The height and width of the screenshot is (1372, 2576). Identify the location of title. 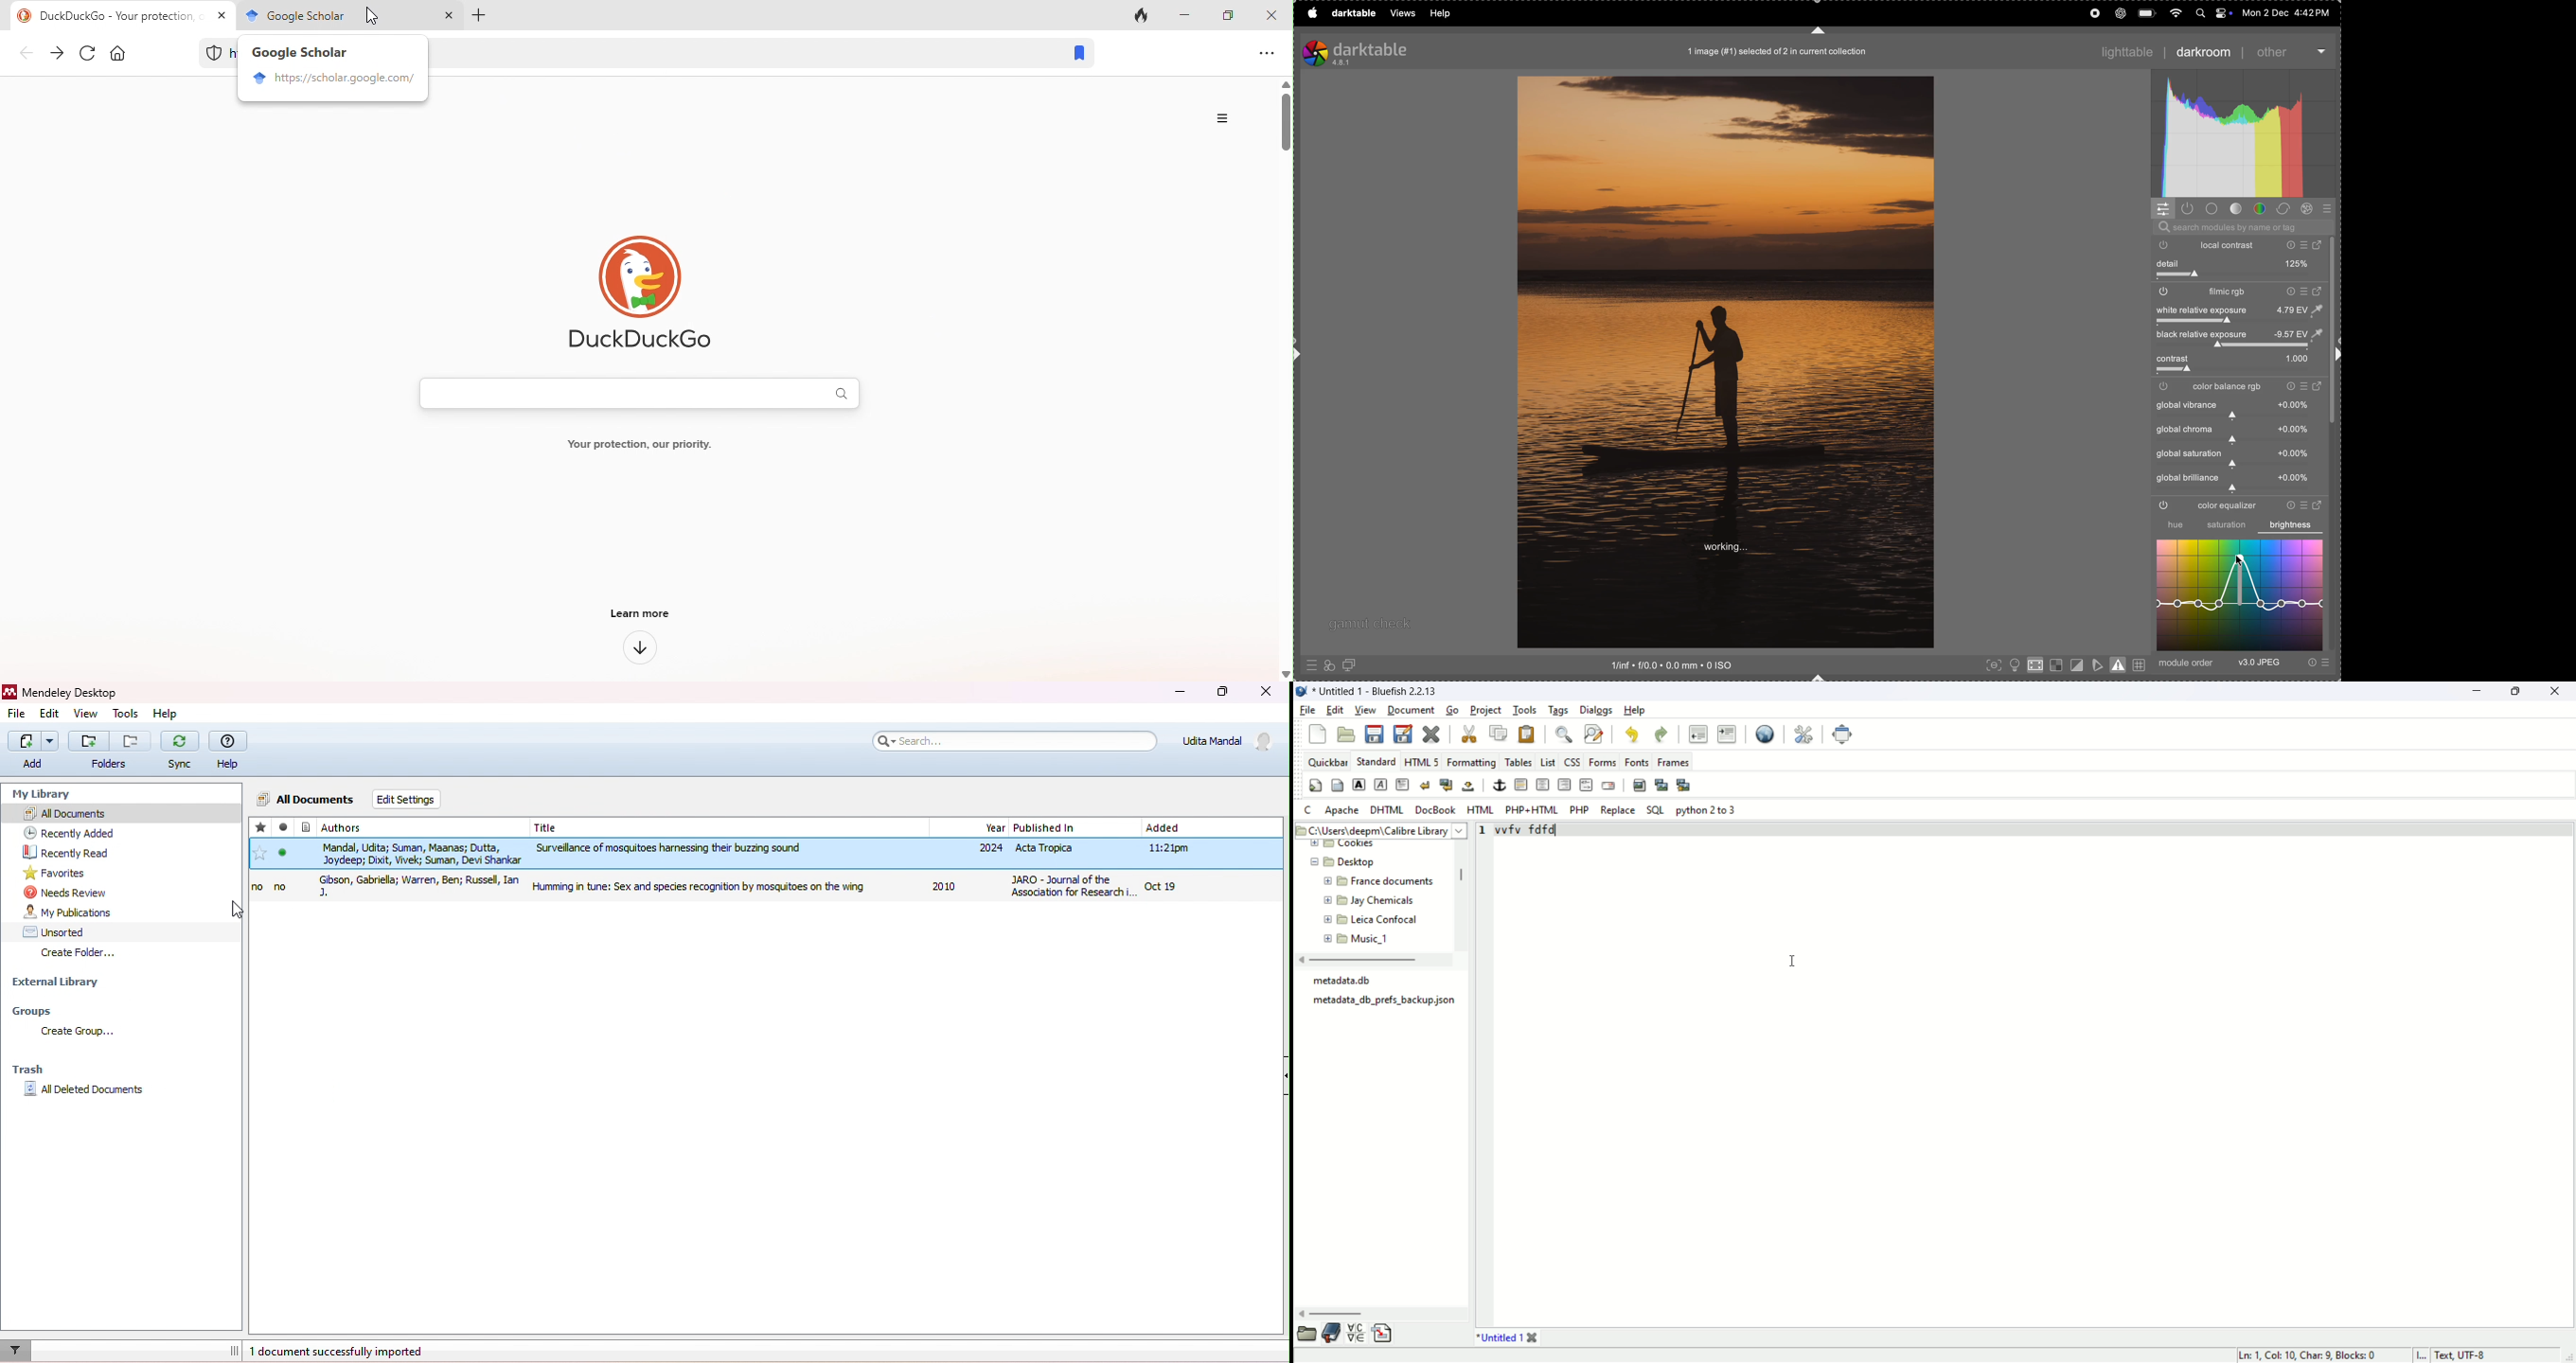
(547, 827).